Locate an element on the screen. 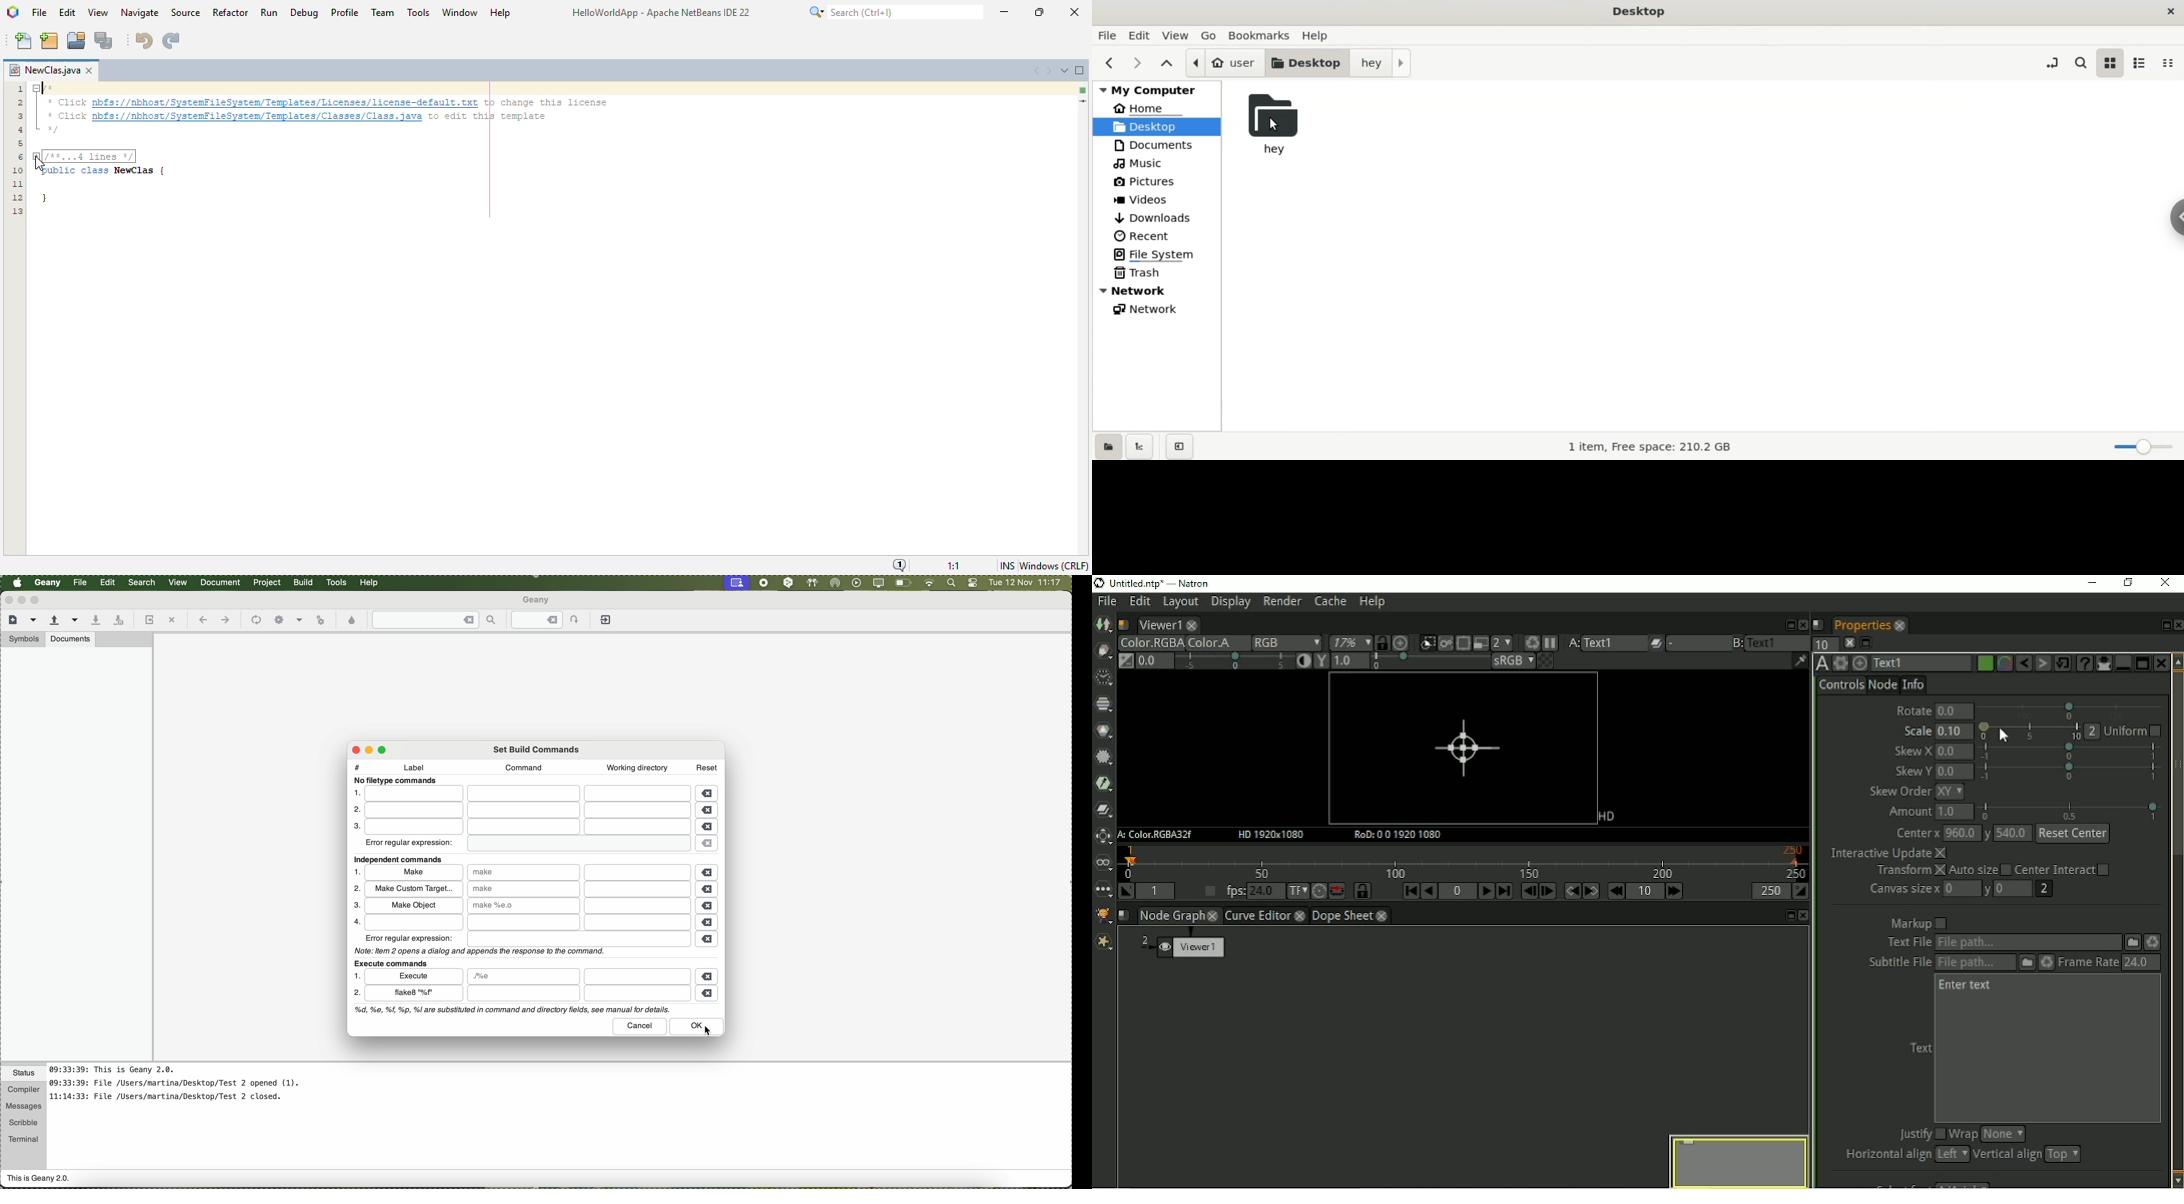  set build commands is located at coordinates (537, 748).